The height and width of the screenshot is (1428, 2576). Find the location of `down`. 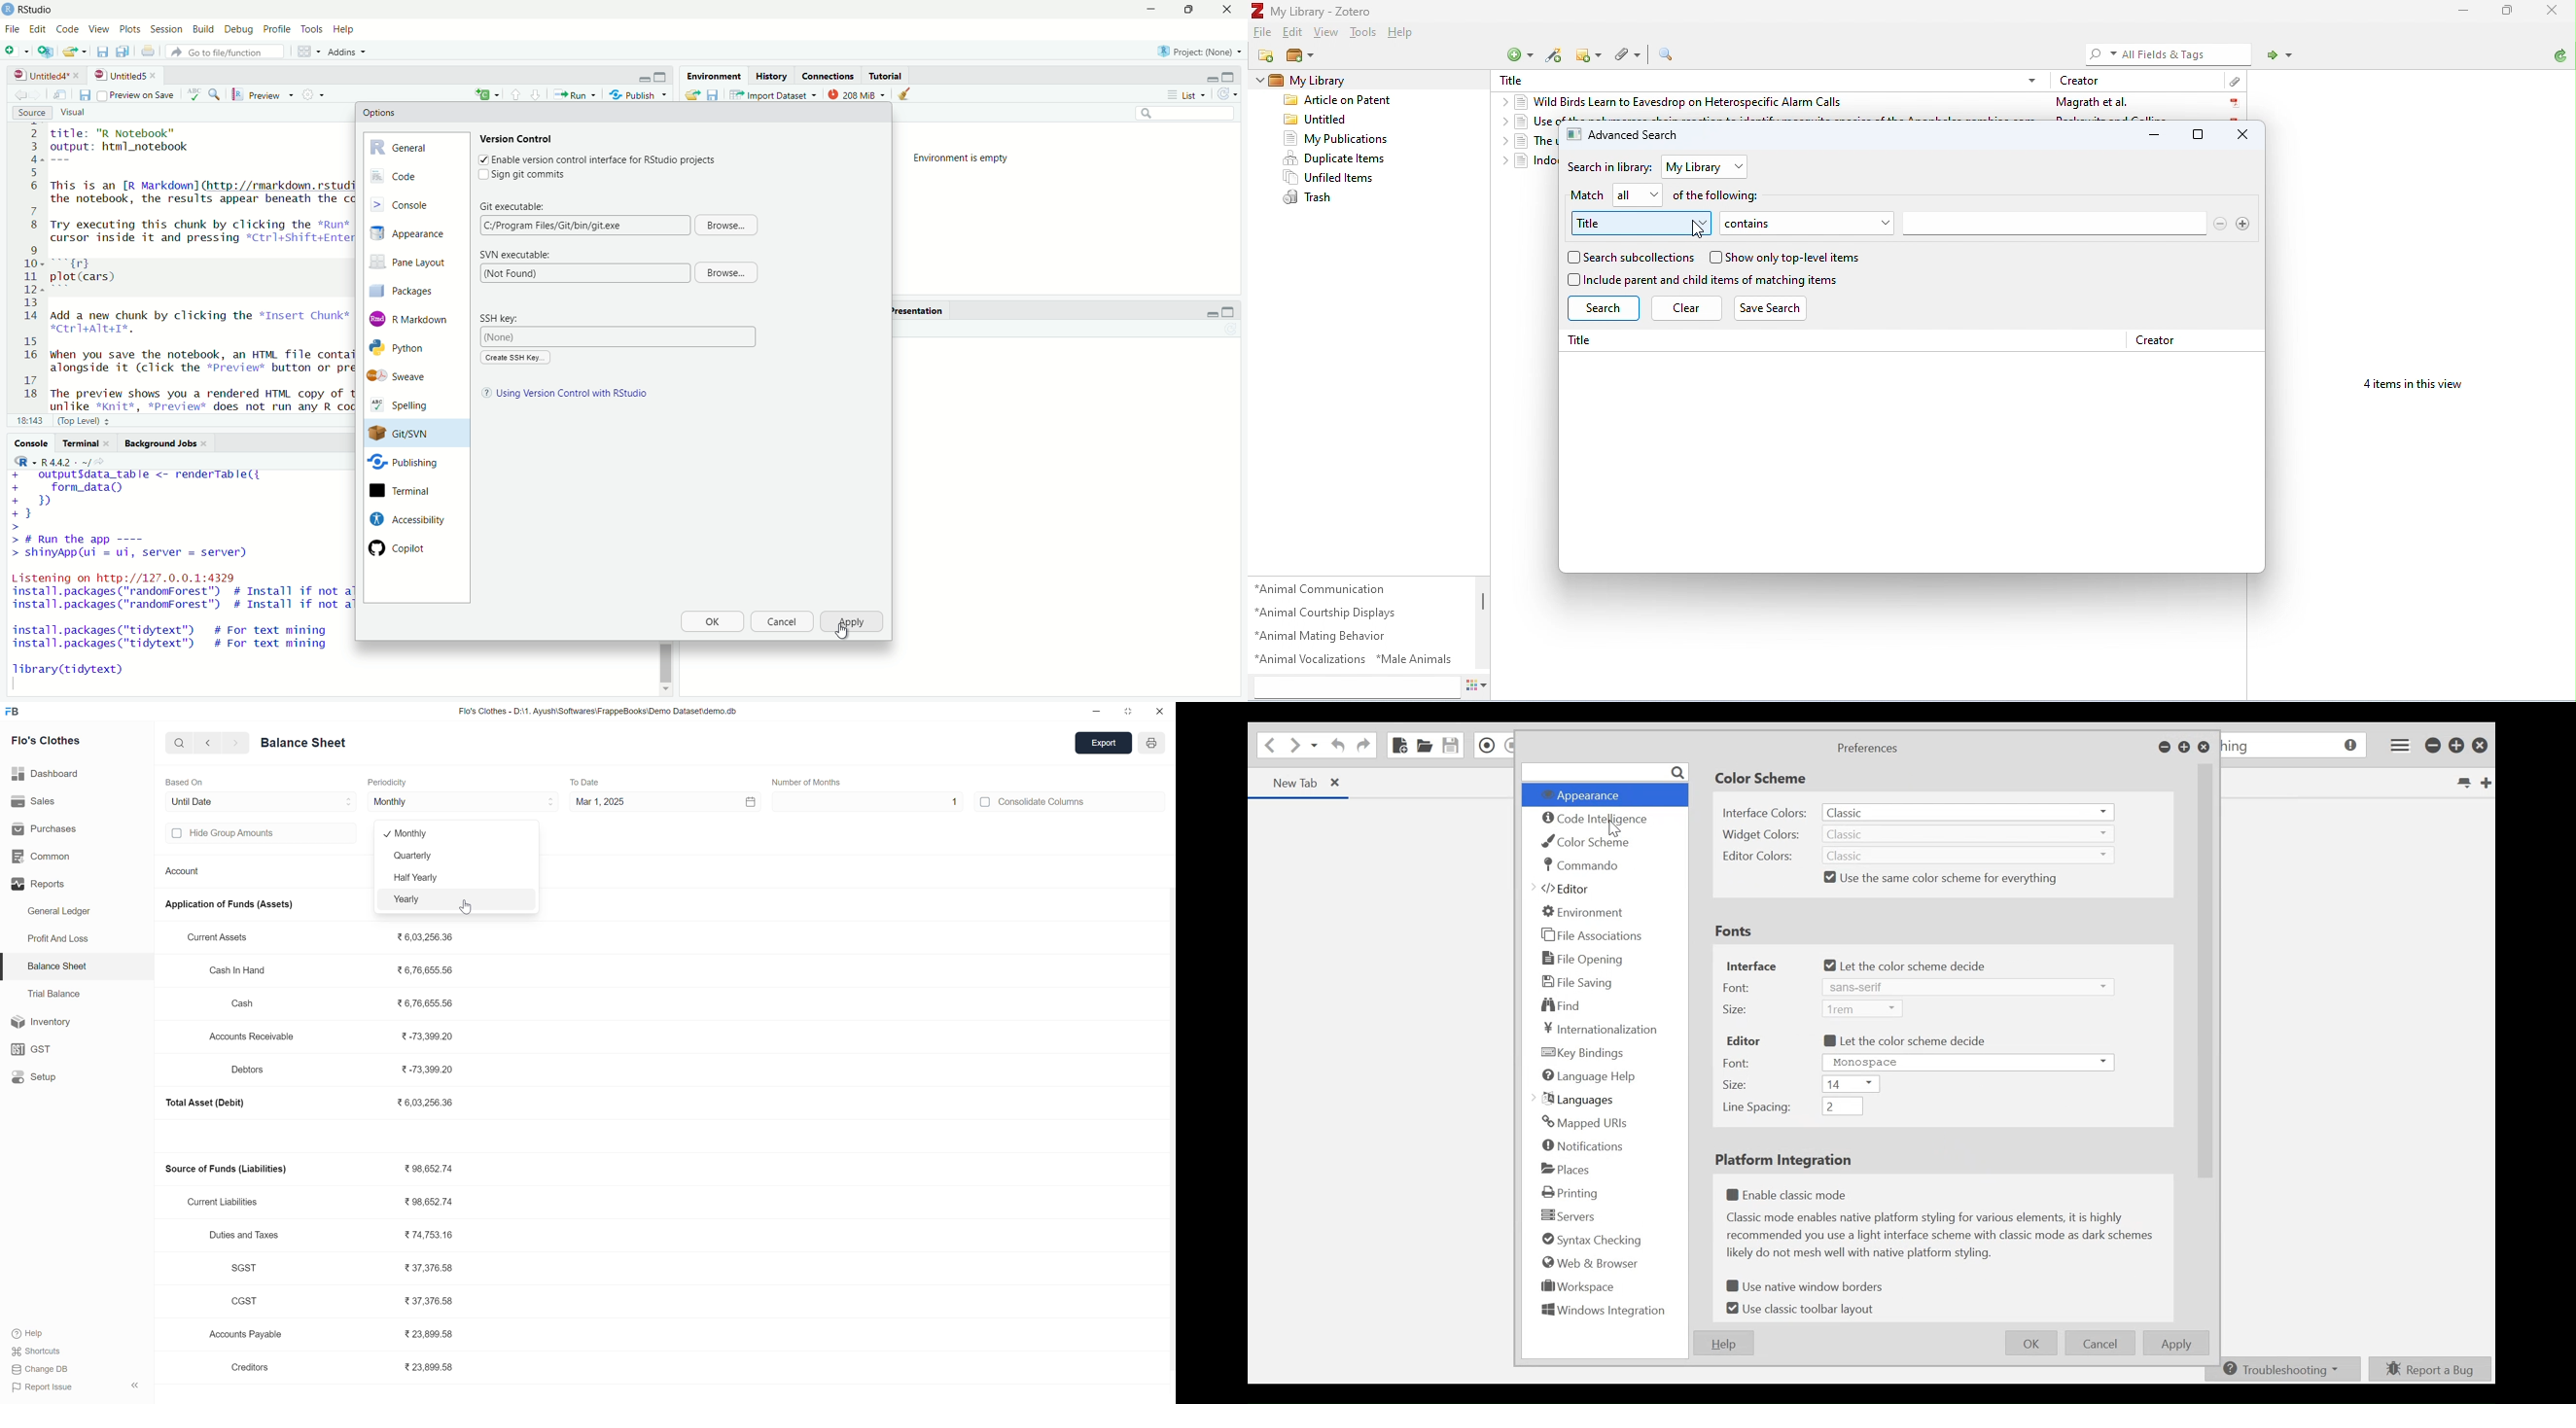

down is located at coordinates (516, 94).